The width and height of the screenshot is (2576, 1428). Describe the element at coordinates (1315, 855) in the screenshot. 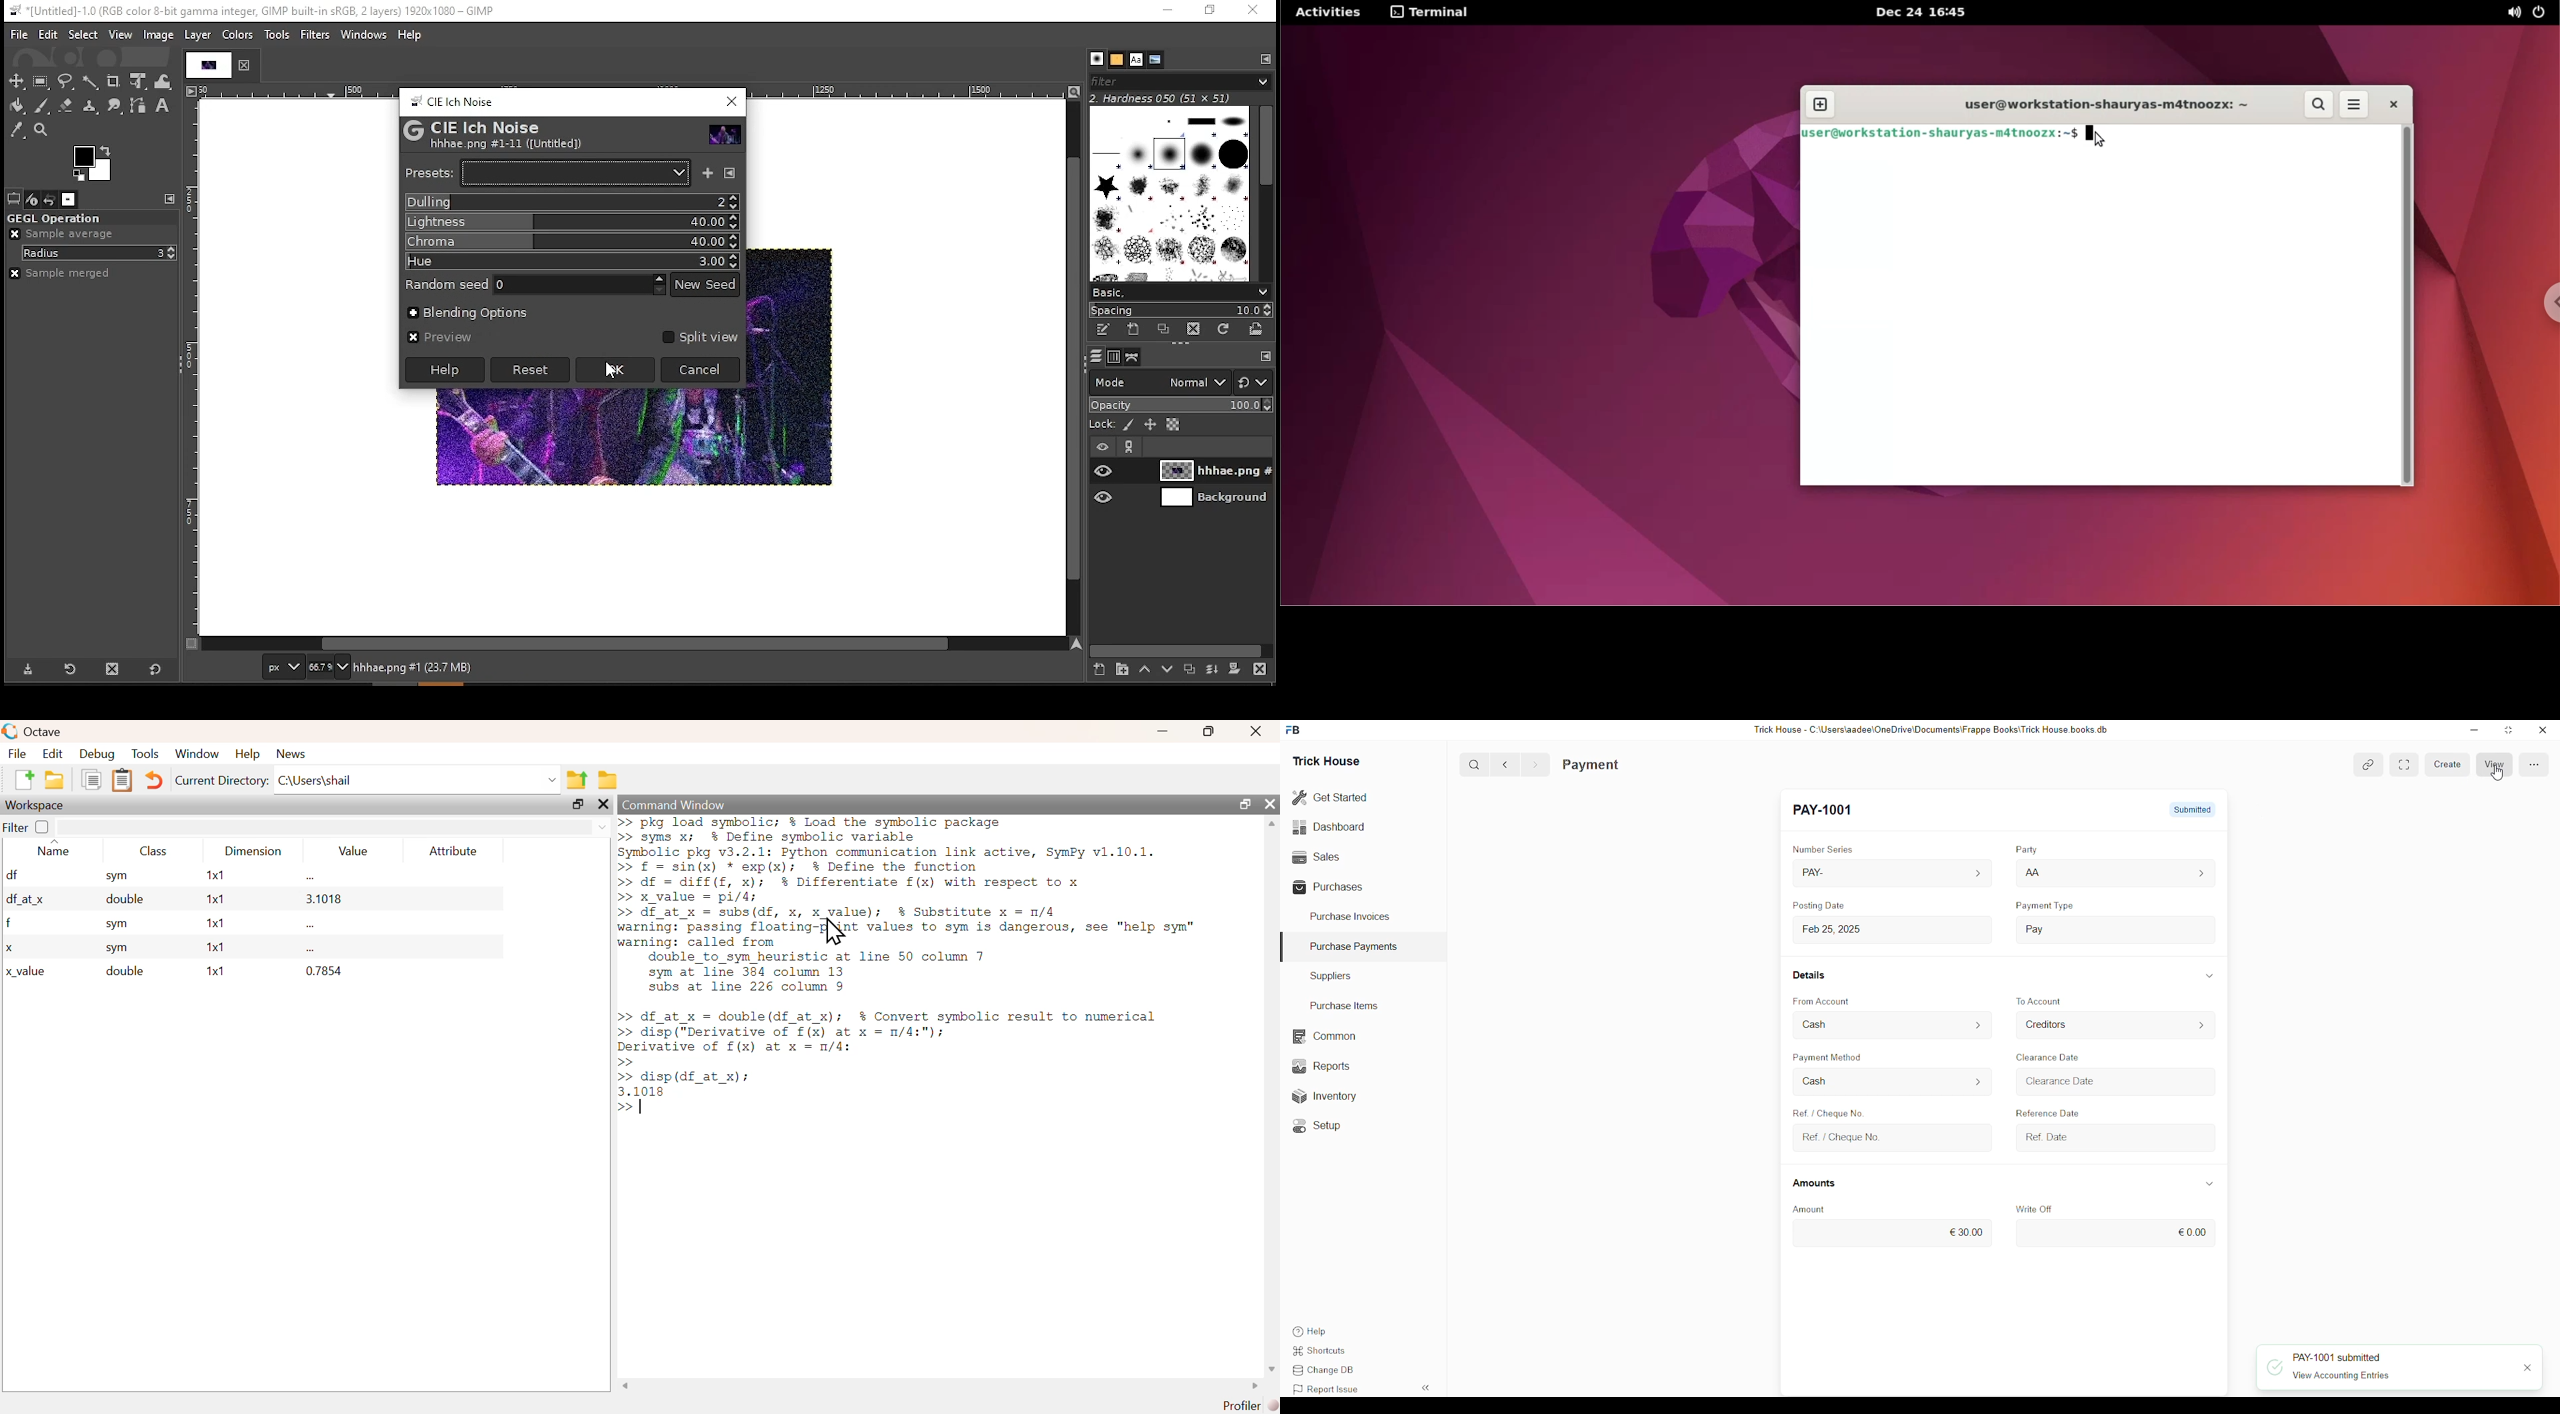

I see `Sales` at that location.